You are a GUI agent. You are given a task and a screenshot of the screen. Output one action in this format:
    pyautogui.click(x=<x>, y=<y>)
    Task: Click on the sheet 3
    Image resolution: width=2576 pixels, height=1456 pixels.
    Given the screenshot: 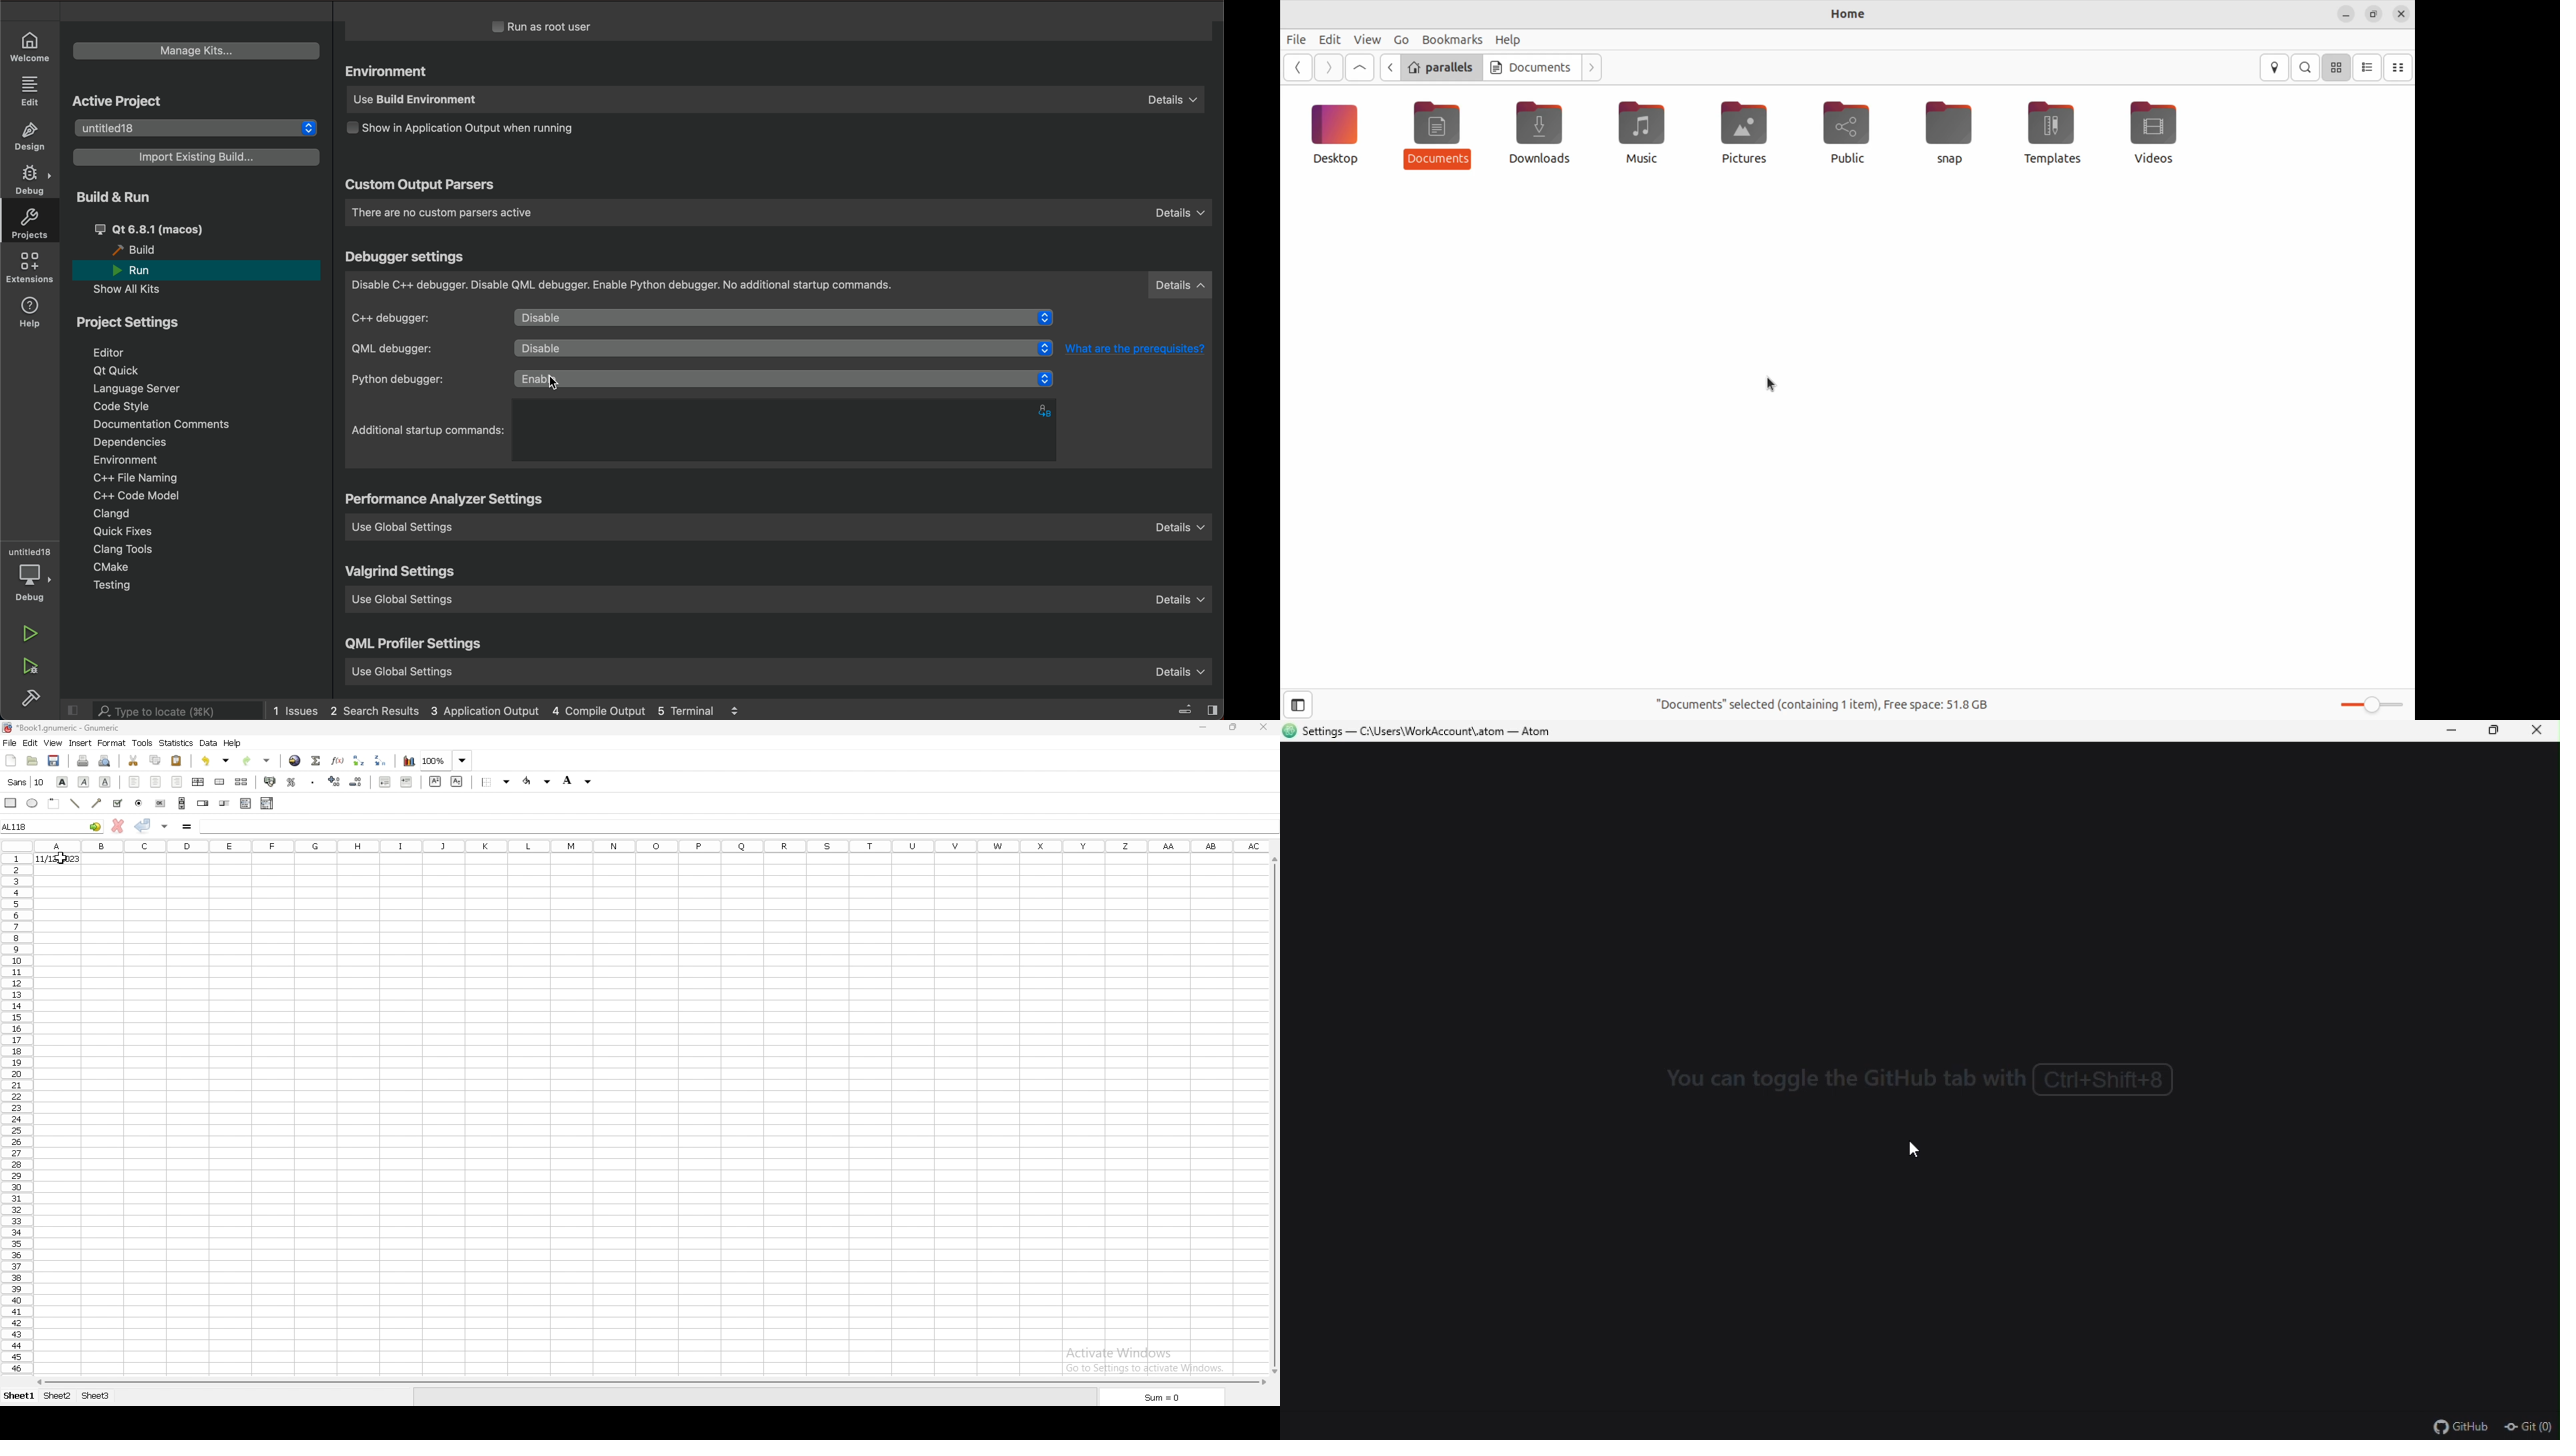 What is the action you would take?
    pyautogui.click(x=95, y=1397)
    